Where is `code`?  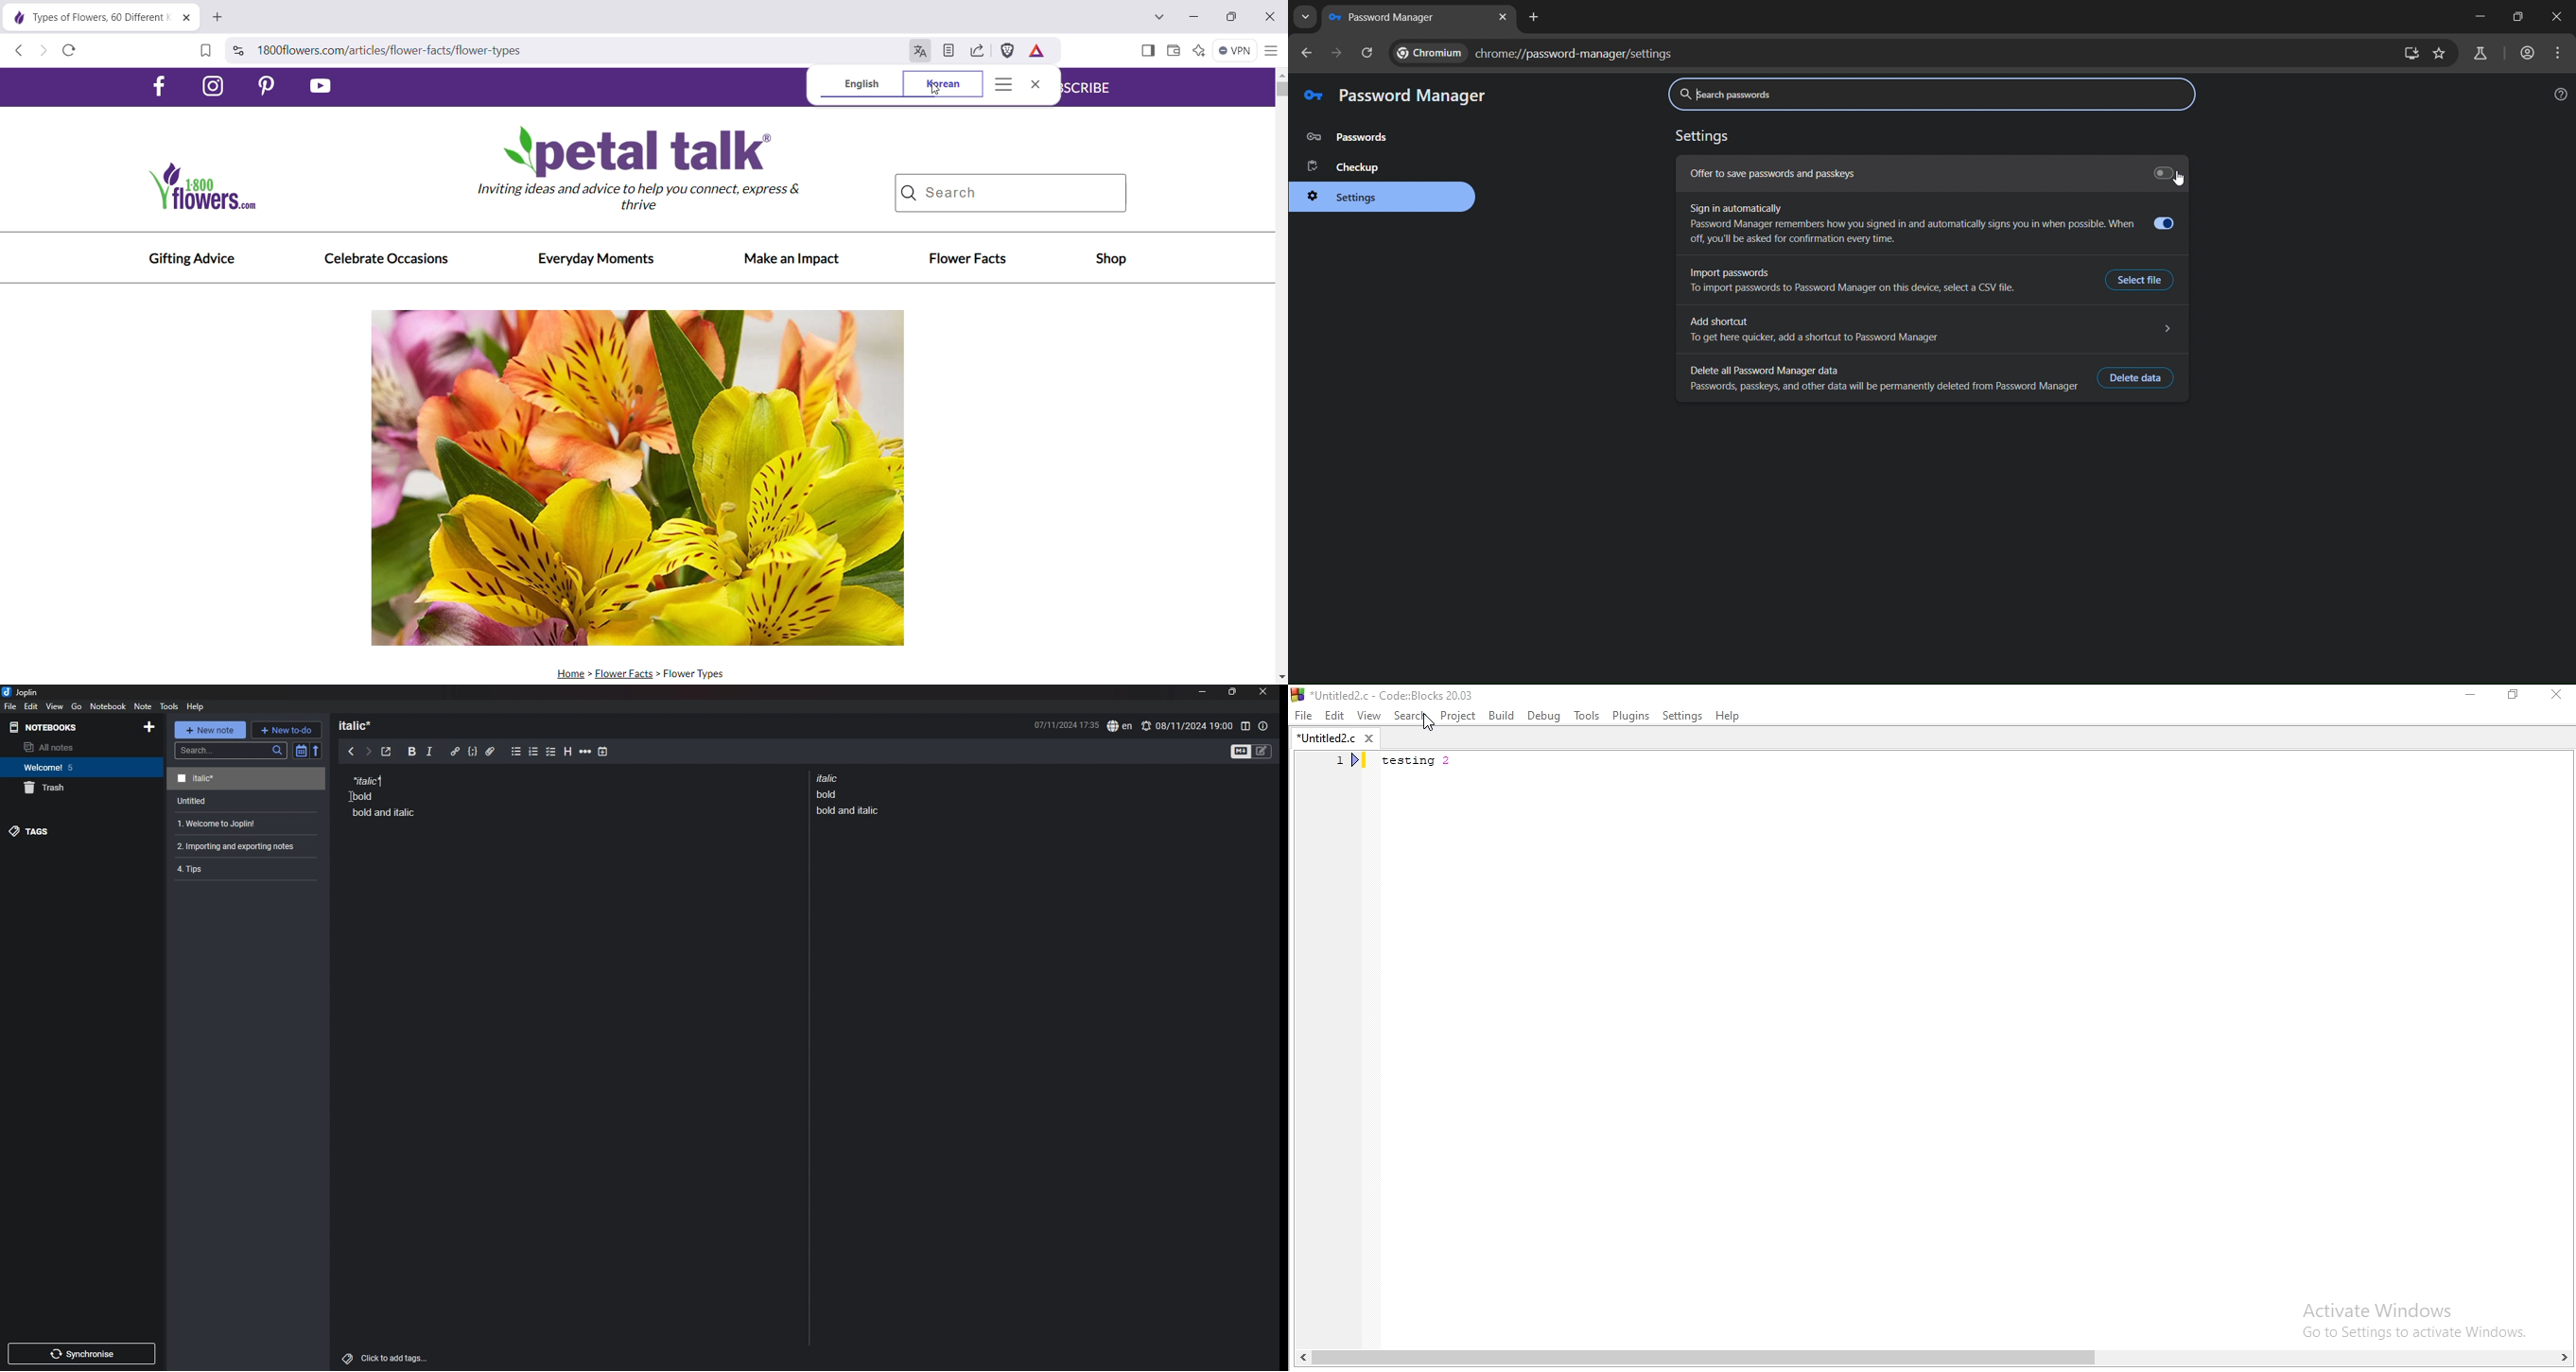 code is located at coordinates (472, 752).